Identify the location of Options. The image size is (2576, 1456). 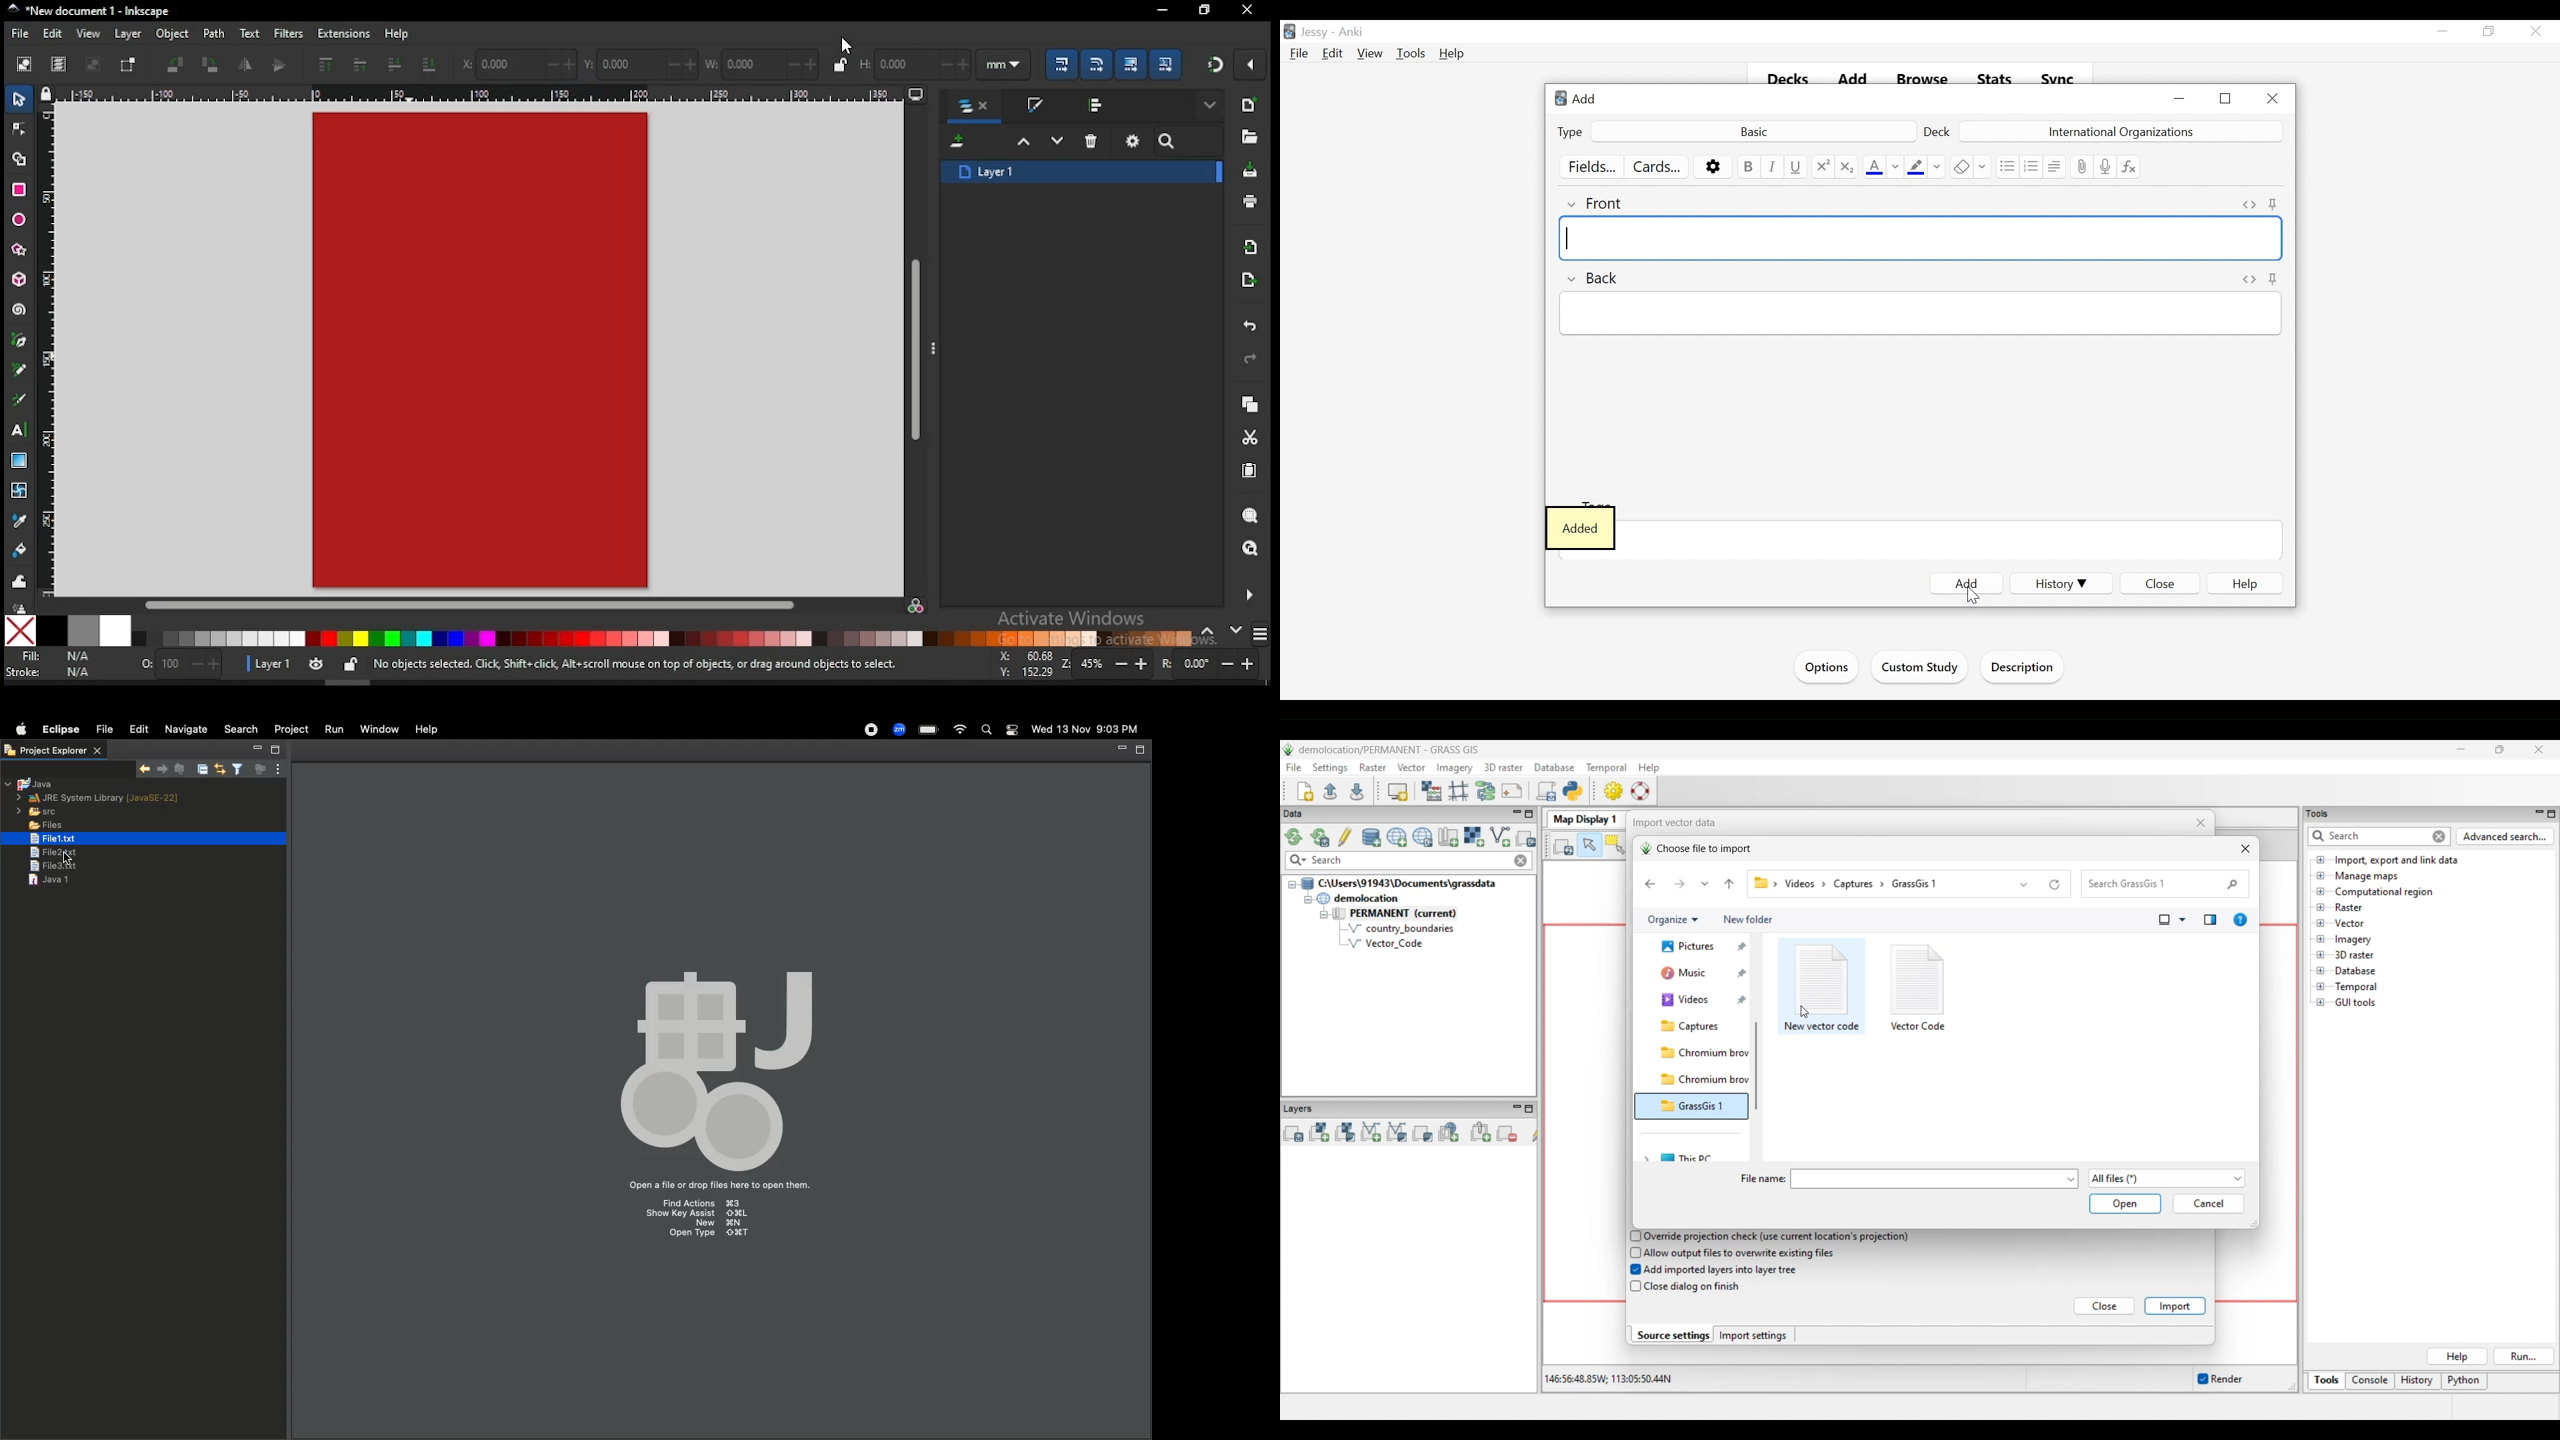
(1827, 667).